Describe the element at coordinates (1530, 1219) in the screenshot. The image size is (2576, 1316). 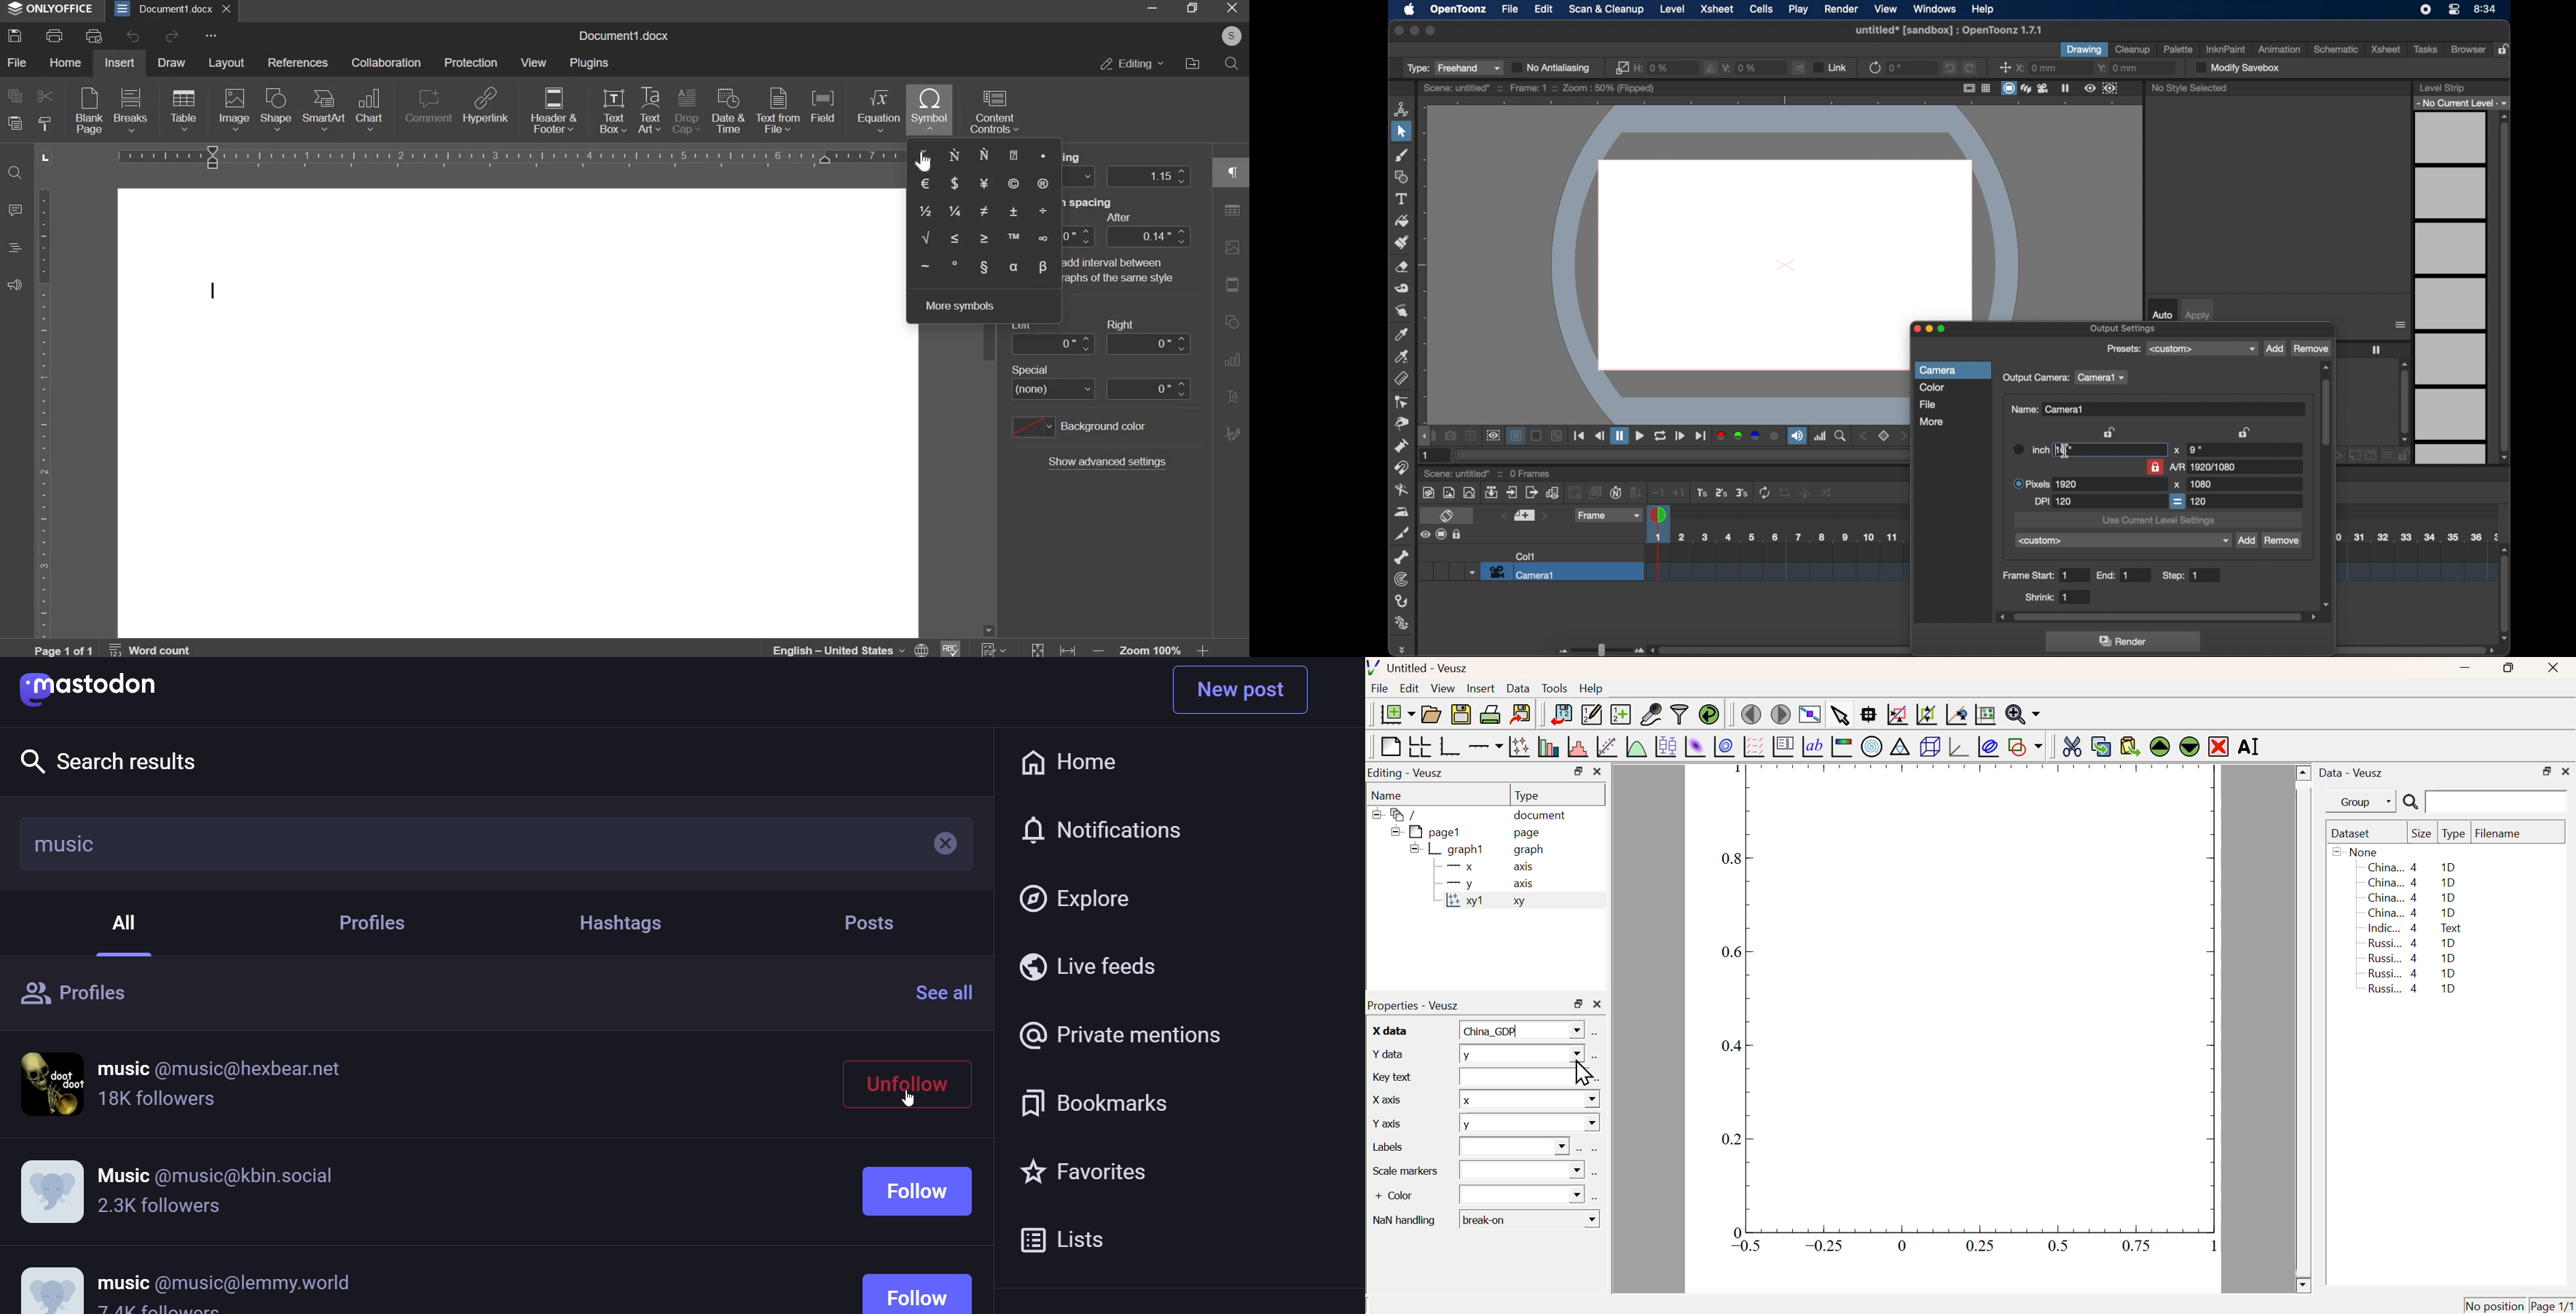
I see `Break-on` at that location.